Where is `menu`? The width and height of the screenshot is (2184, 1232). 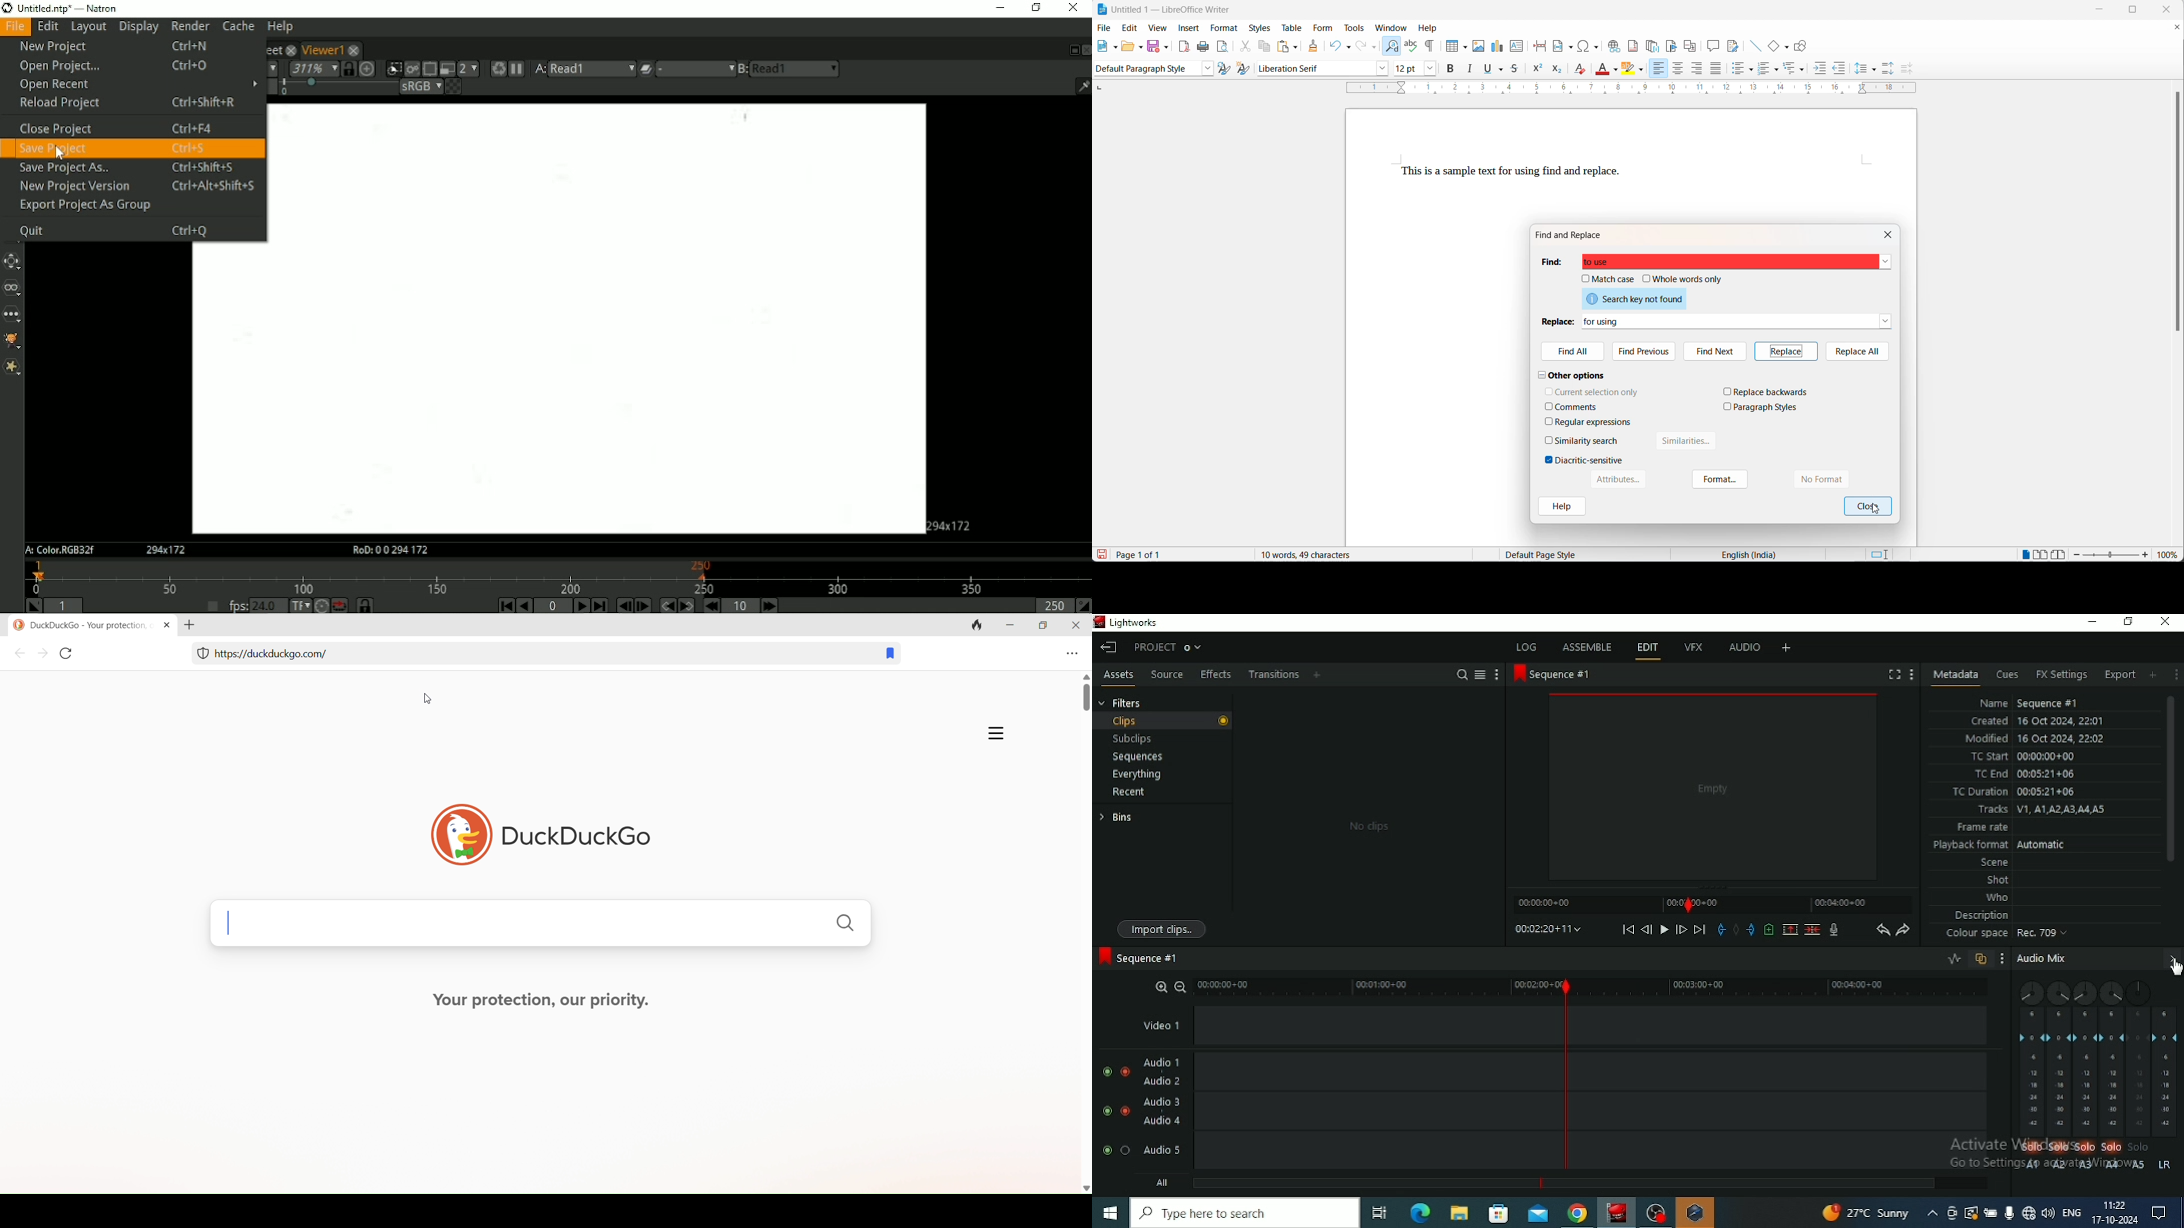 menu is located at coordinates (1070, 655).